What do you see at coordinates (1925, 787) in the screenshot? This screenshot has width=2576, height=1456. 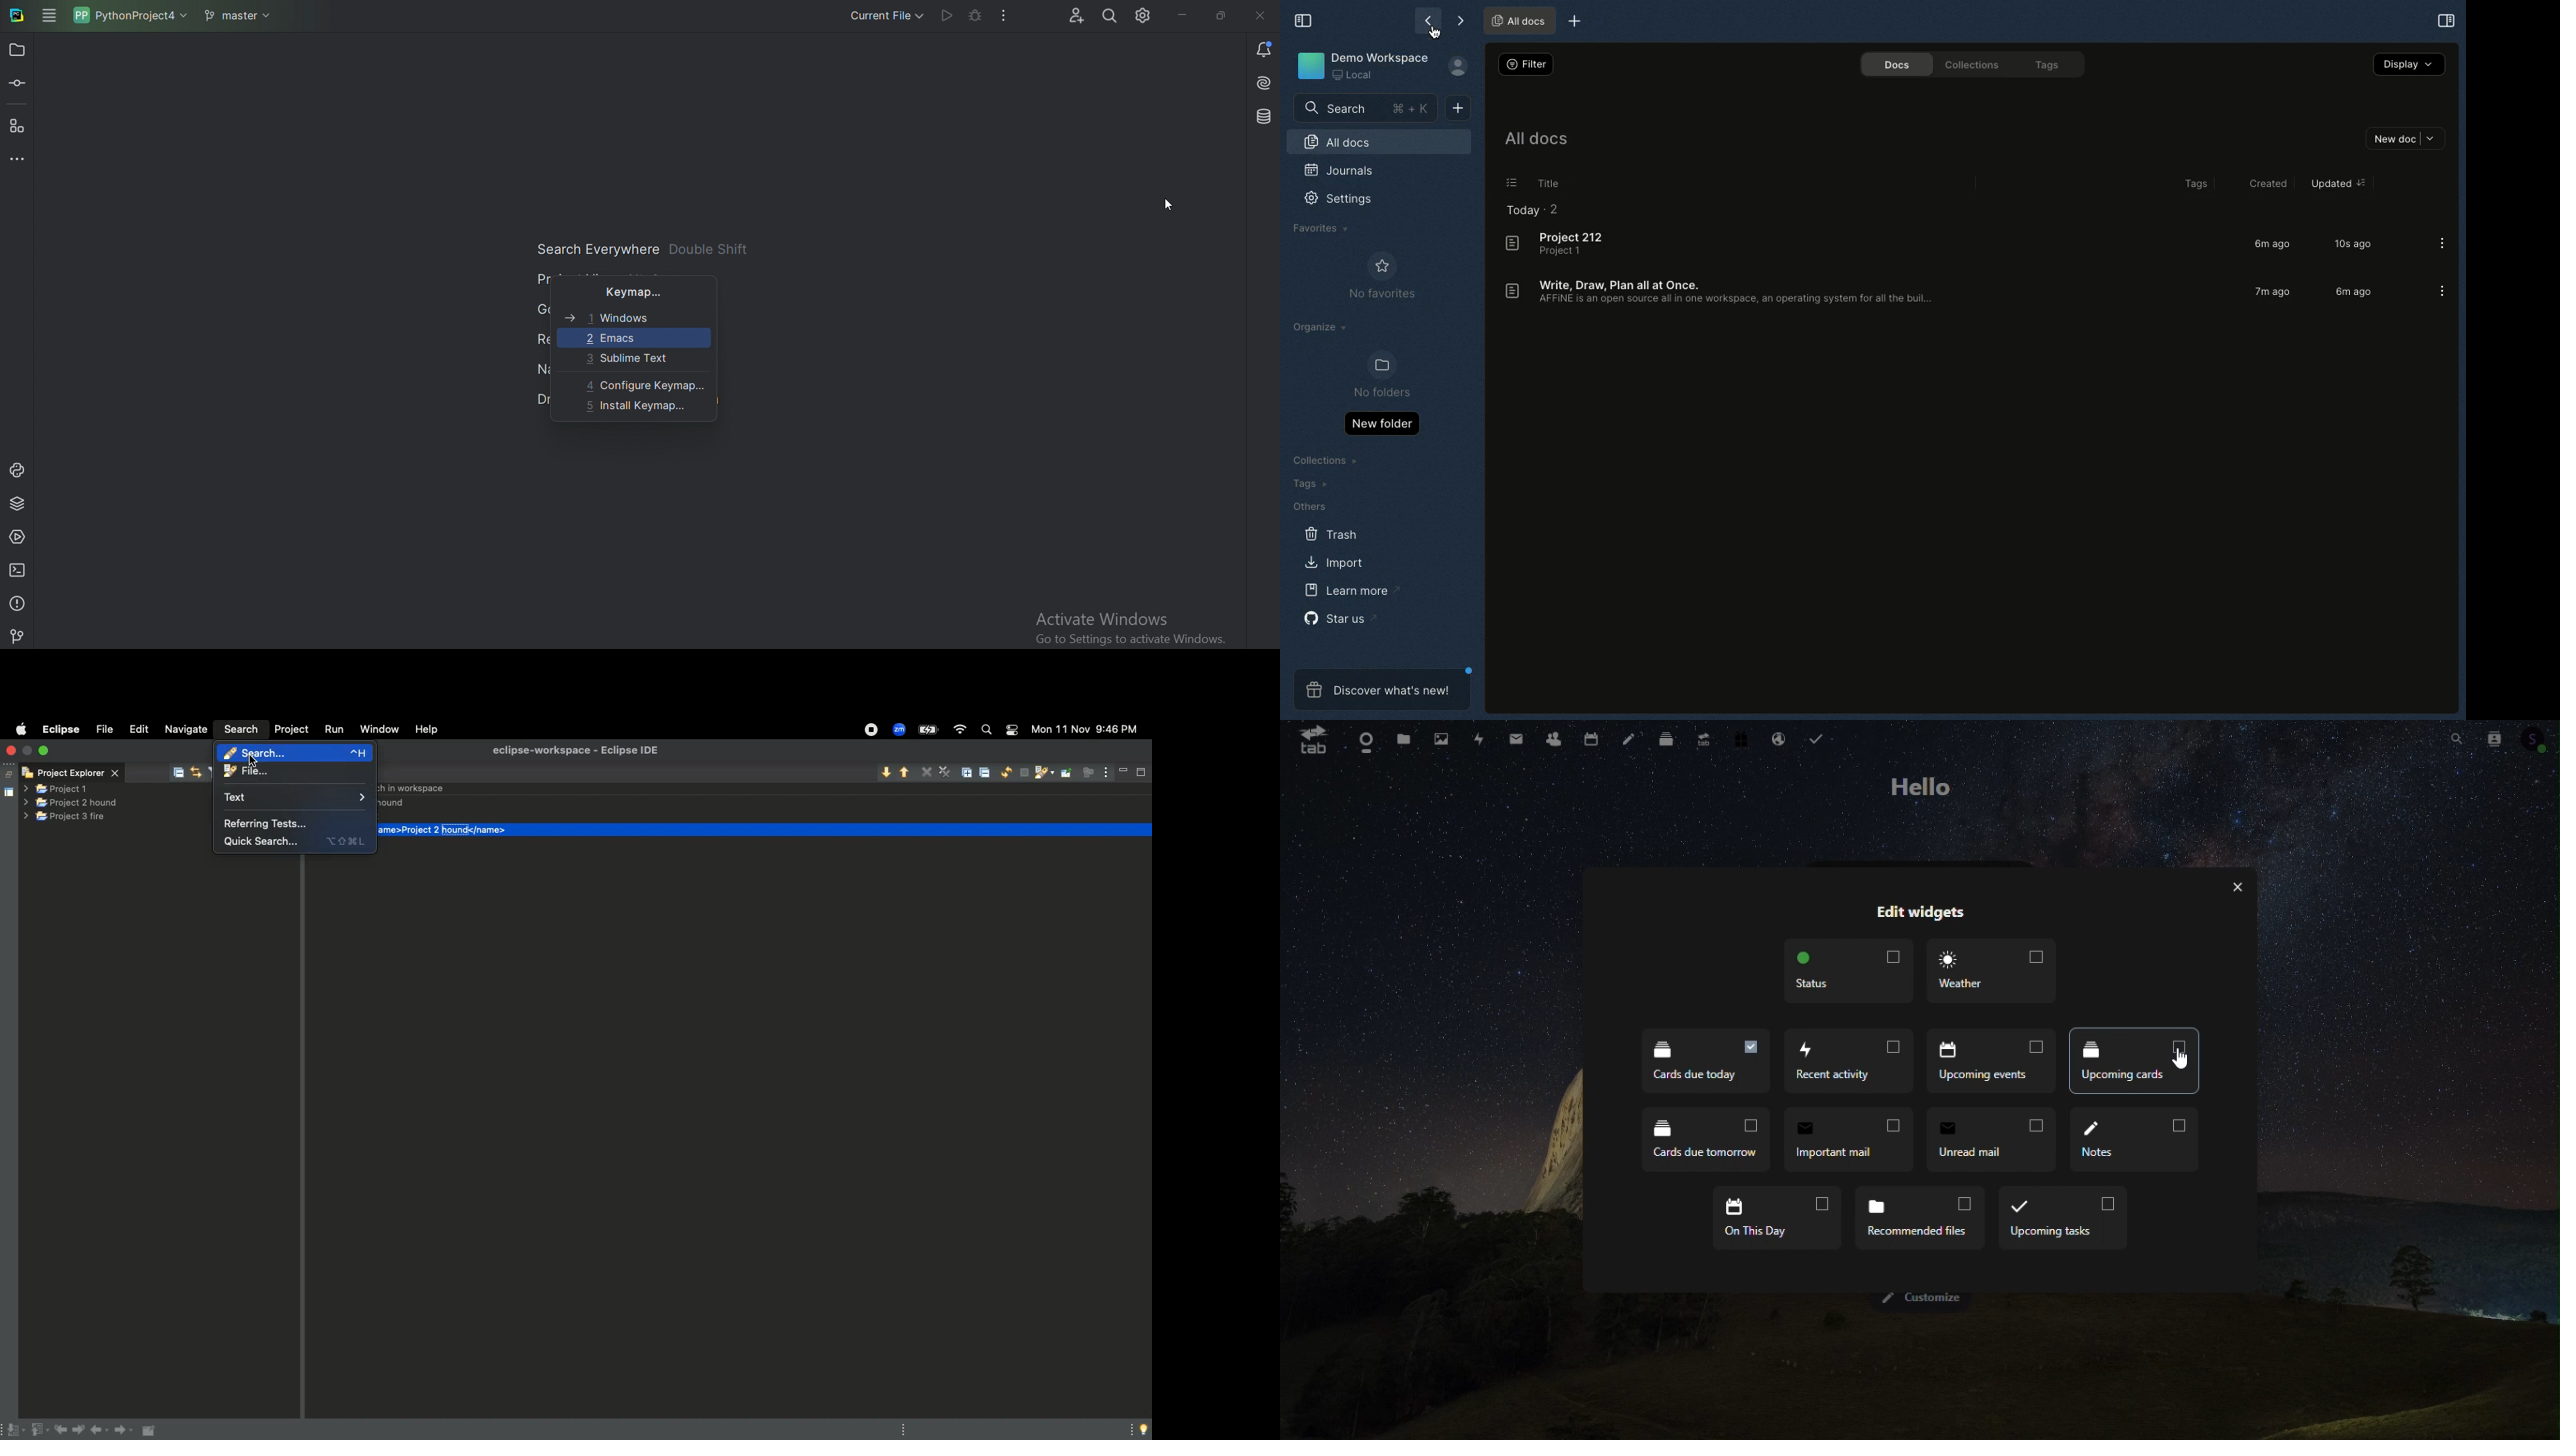 I see `hello` at bounding box center [1925, 787].